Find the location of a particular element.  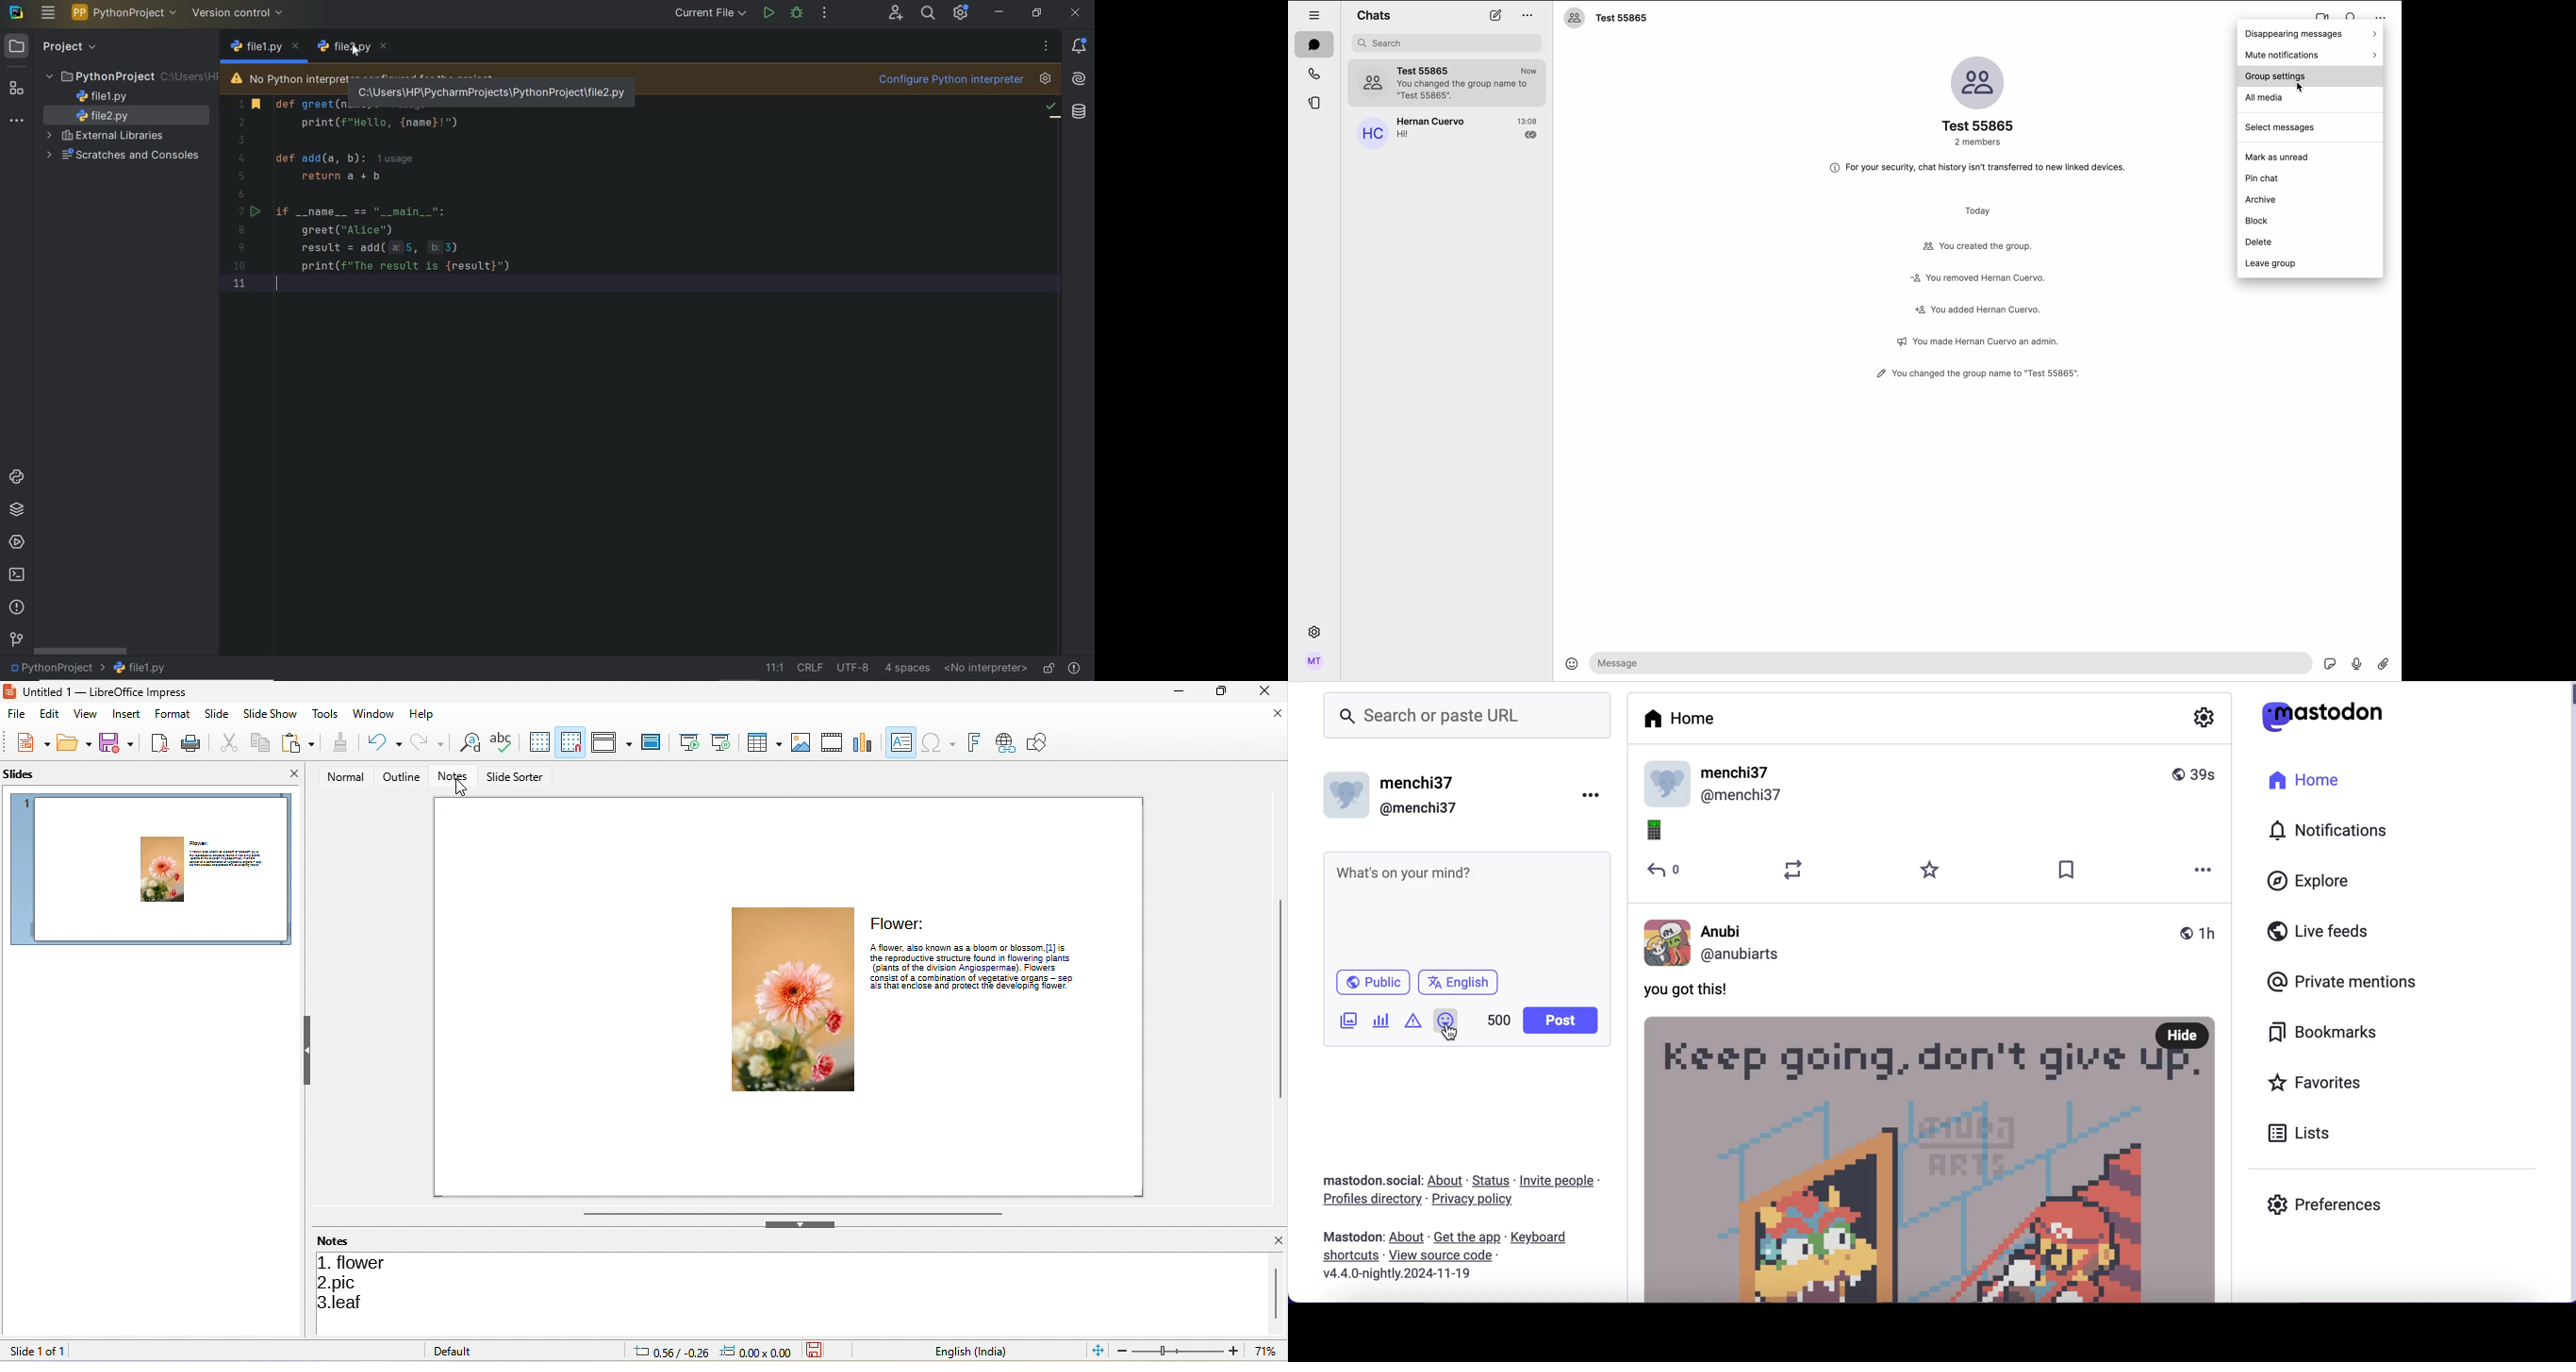

horizontal scroll bar is located at coordinates (790, 1213).